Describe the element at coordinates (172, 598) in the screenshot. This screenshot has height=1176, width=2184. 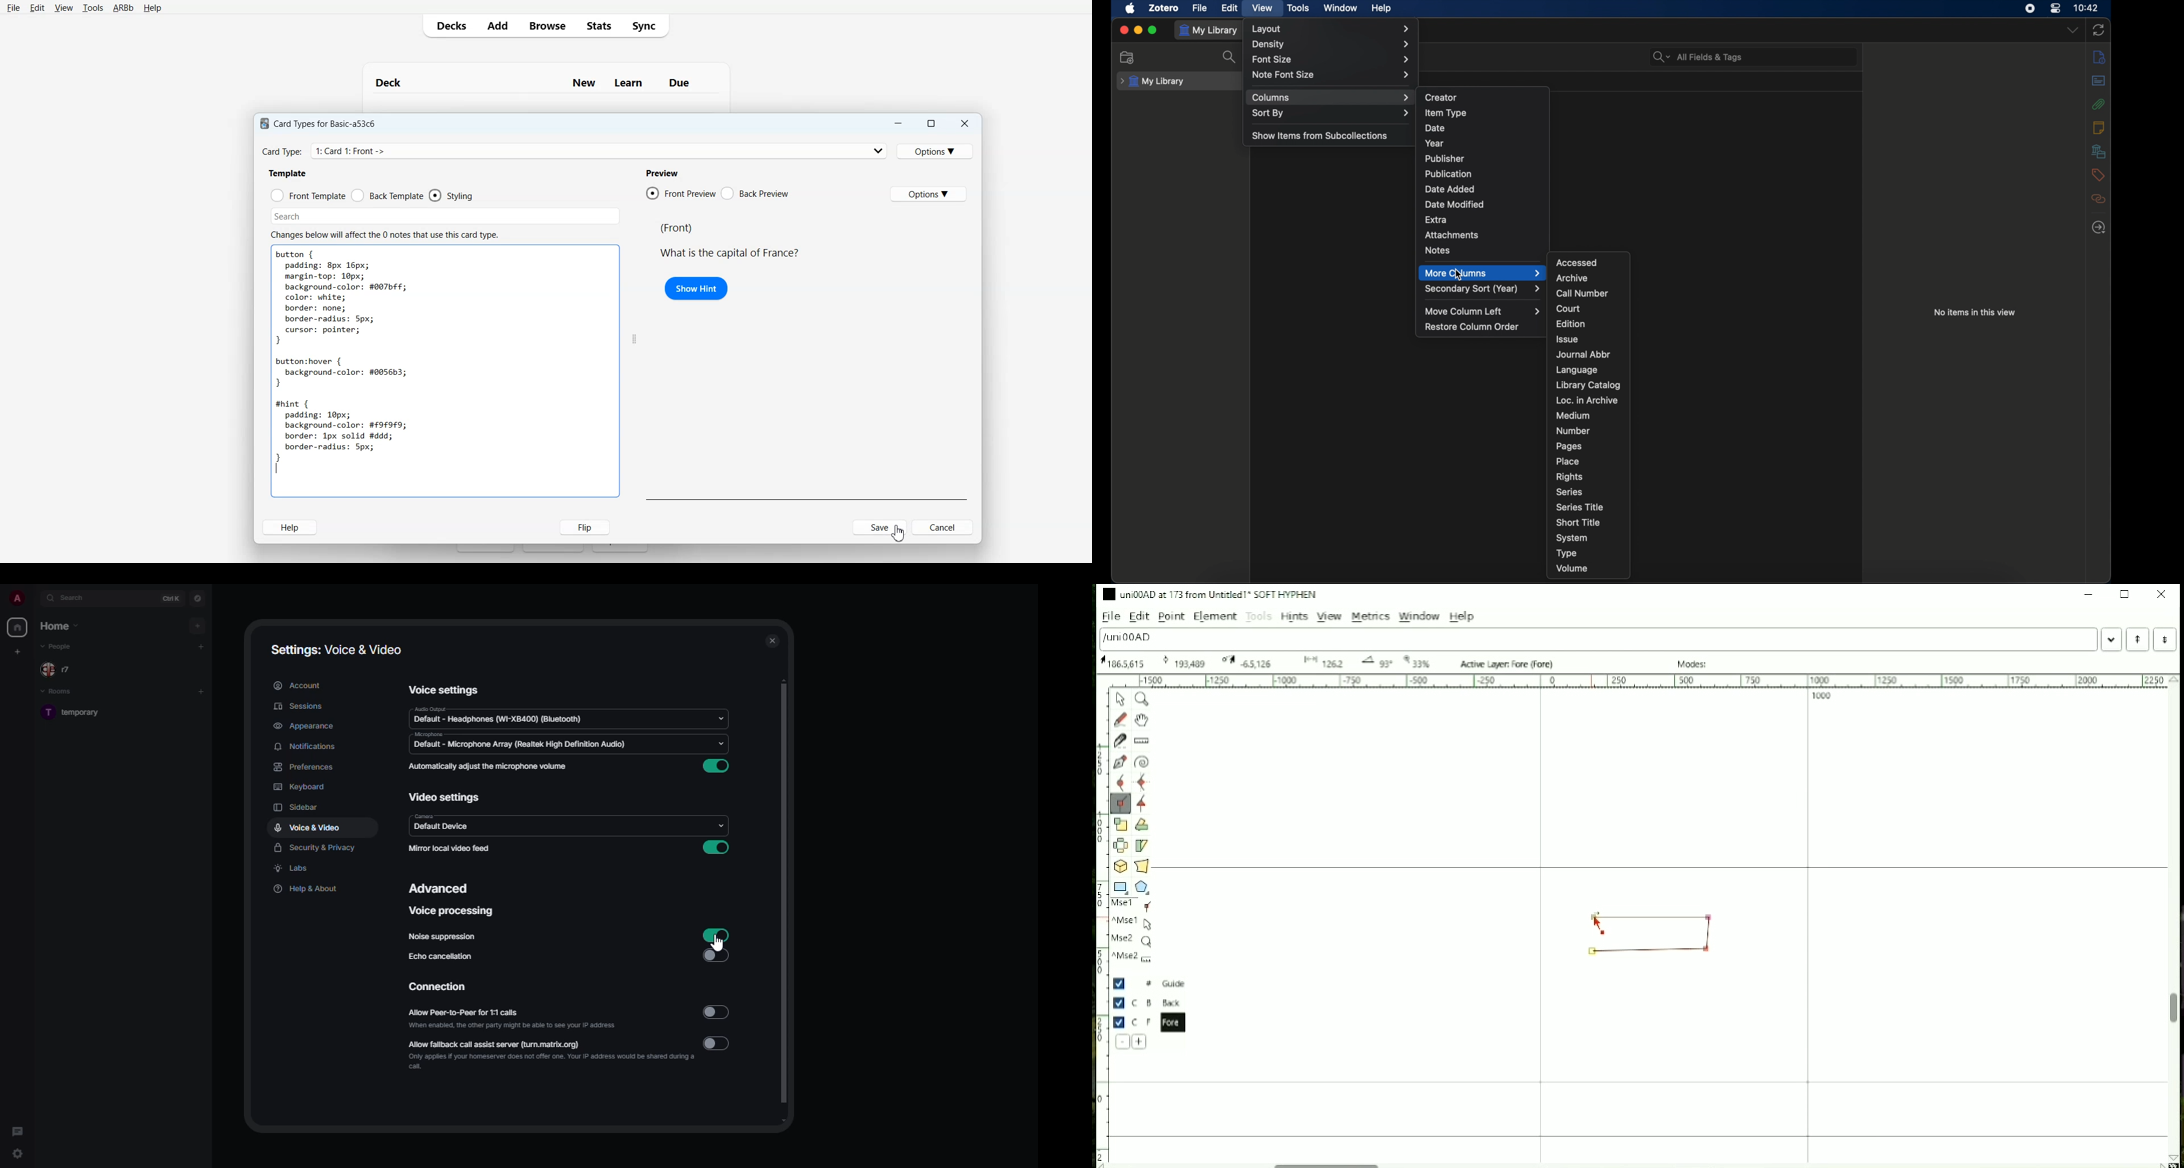
I see `ctrl K` at that location.